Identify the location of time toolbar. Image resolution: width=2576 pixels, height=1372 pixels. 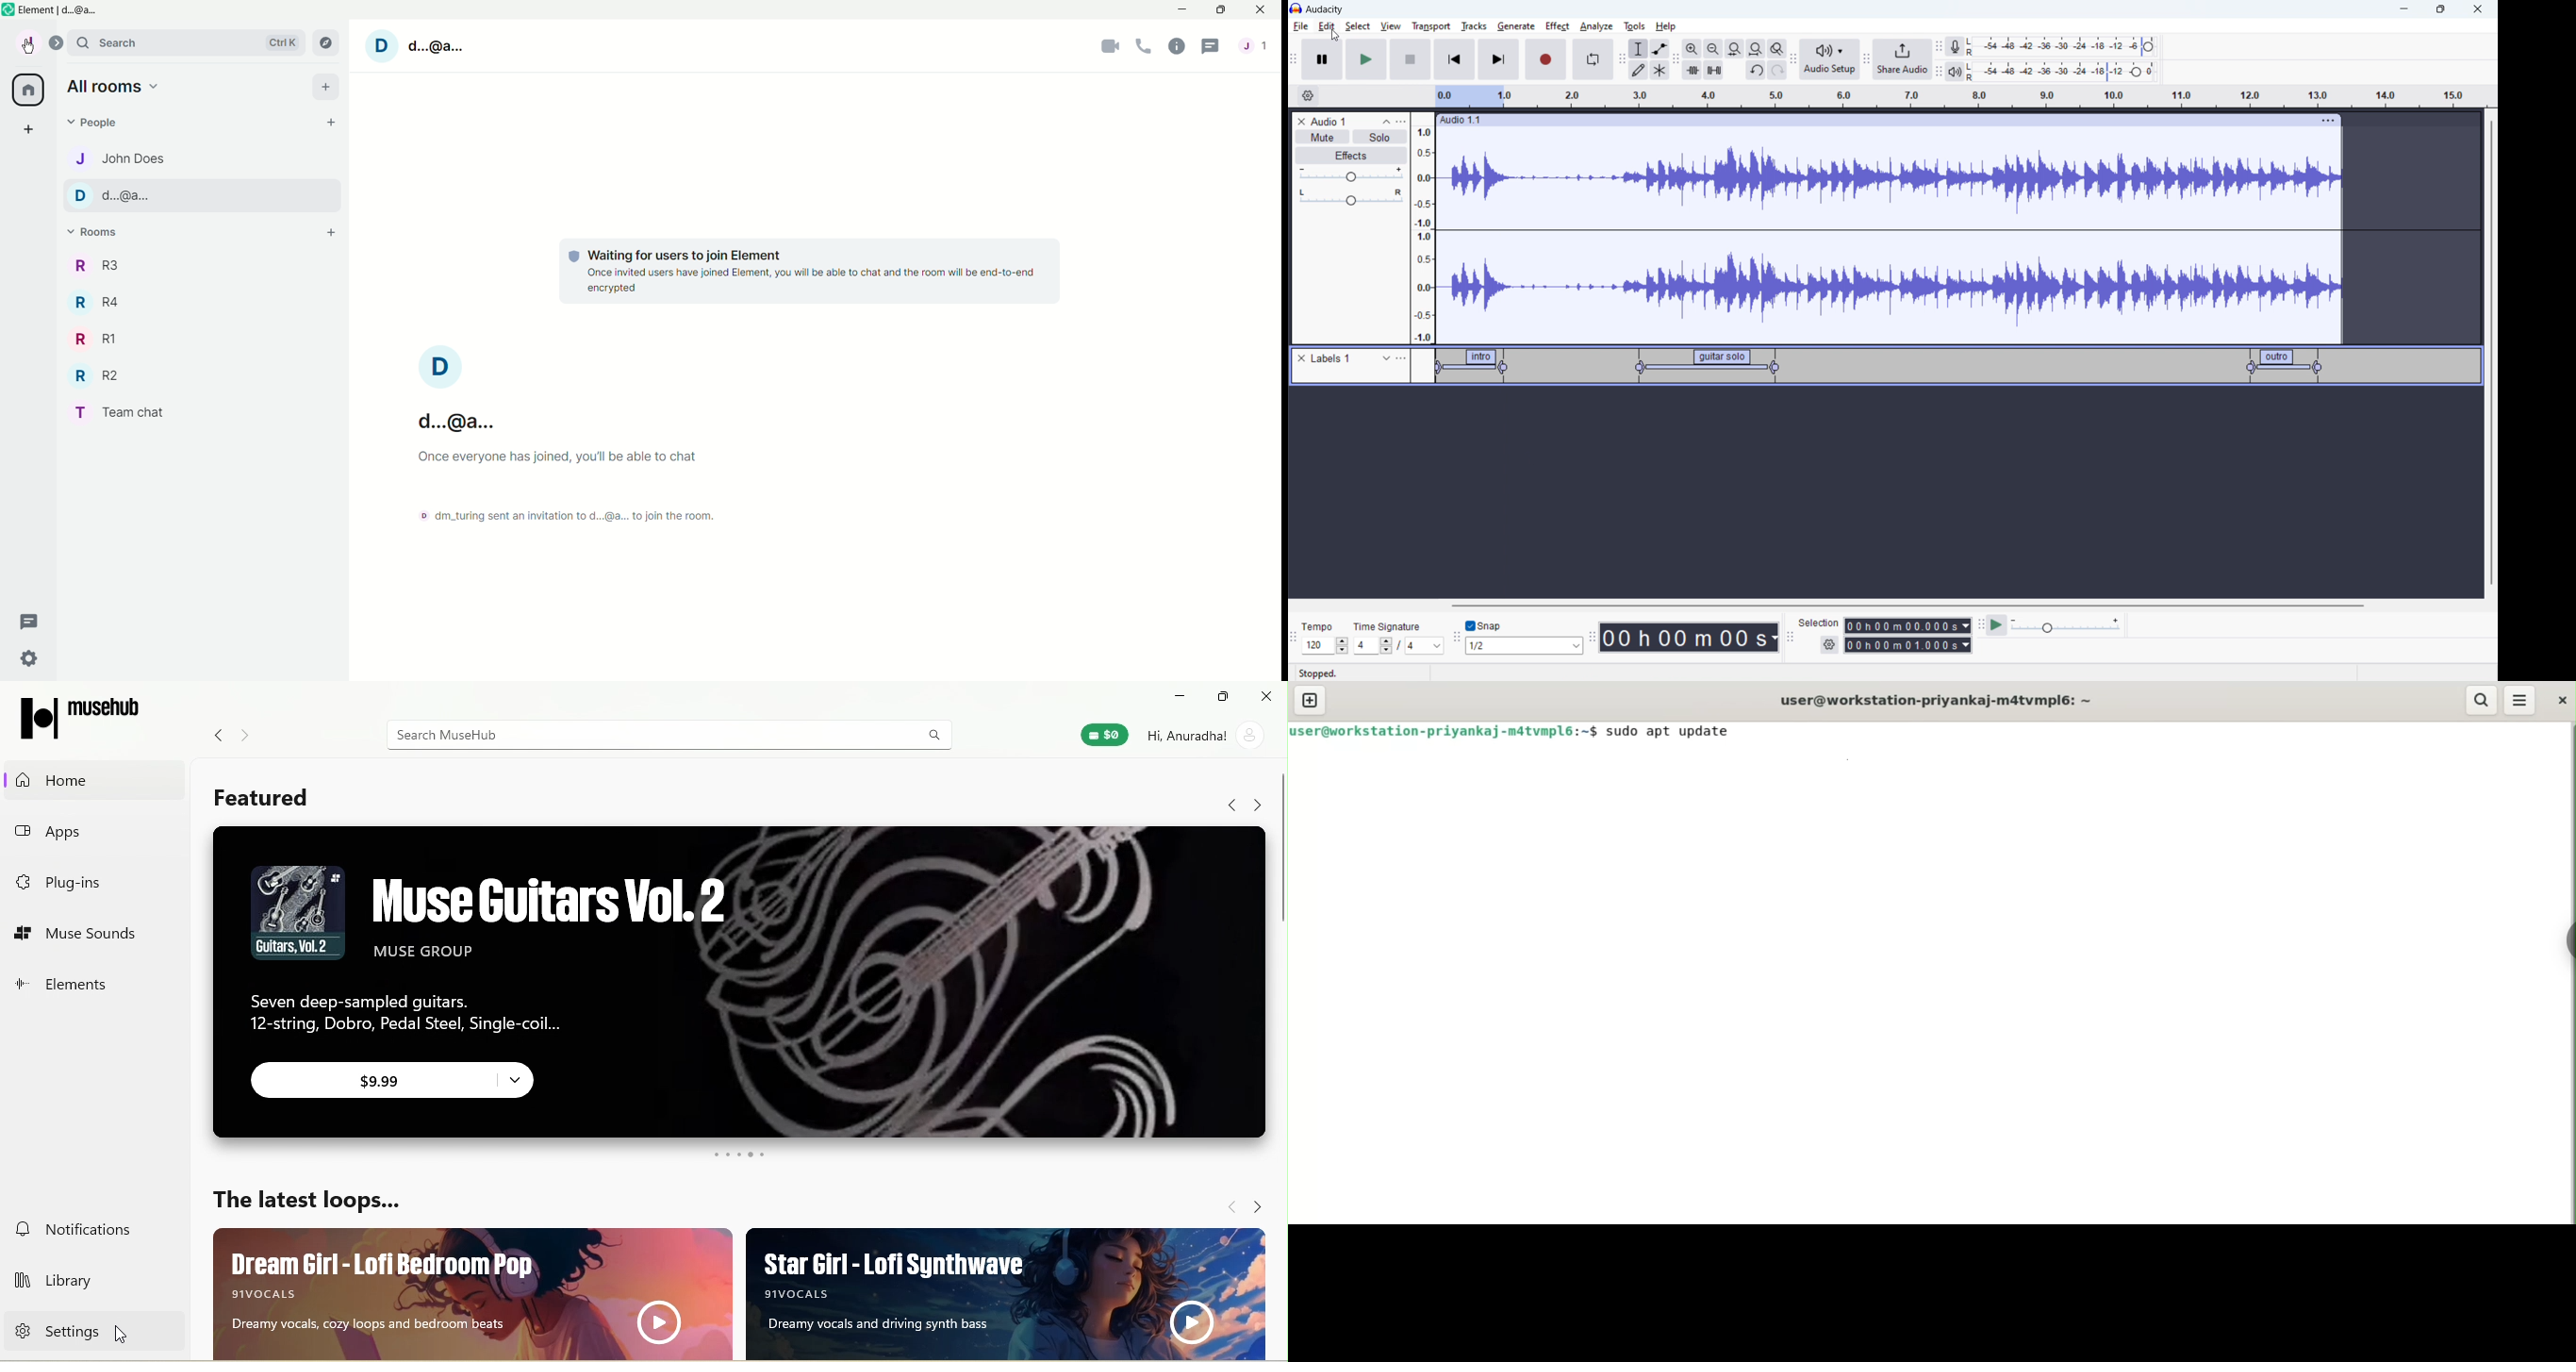
(1592, 639).